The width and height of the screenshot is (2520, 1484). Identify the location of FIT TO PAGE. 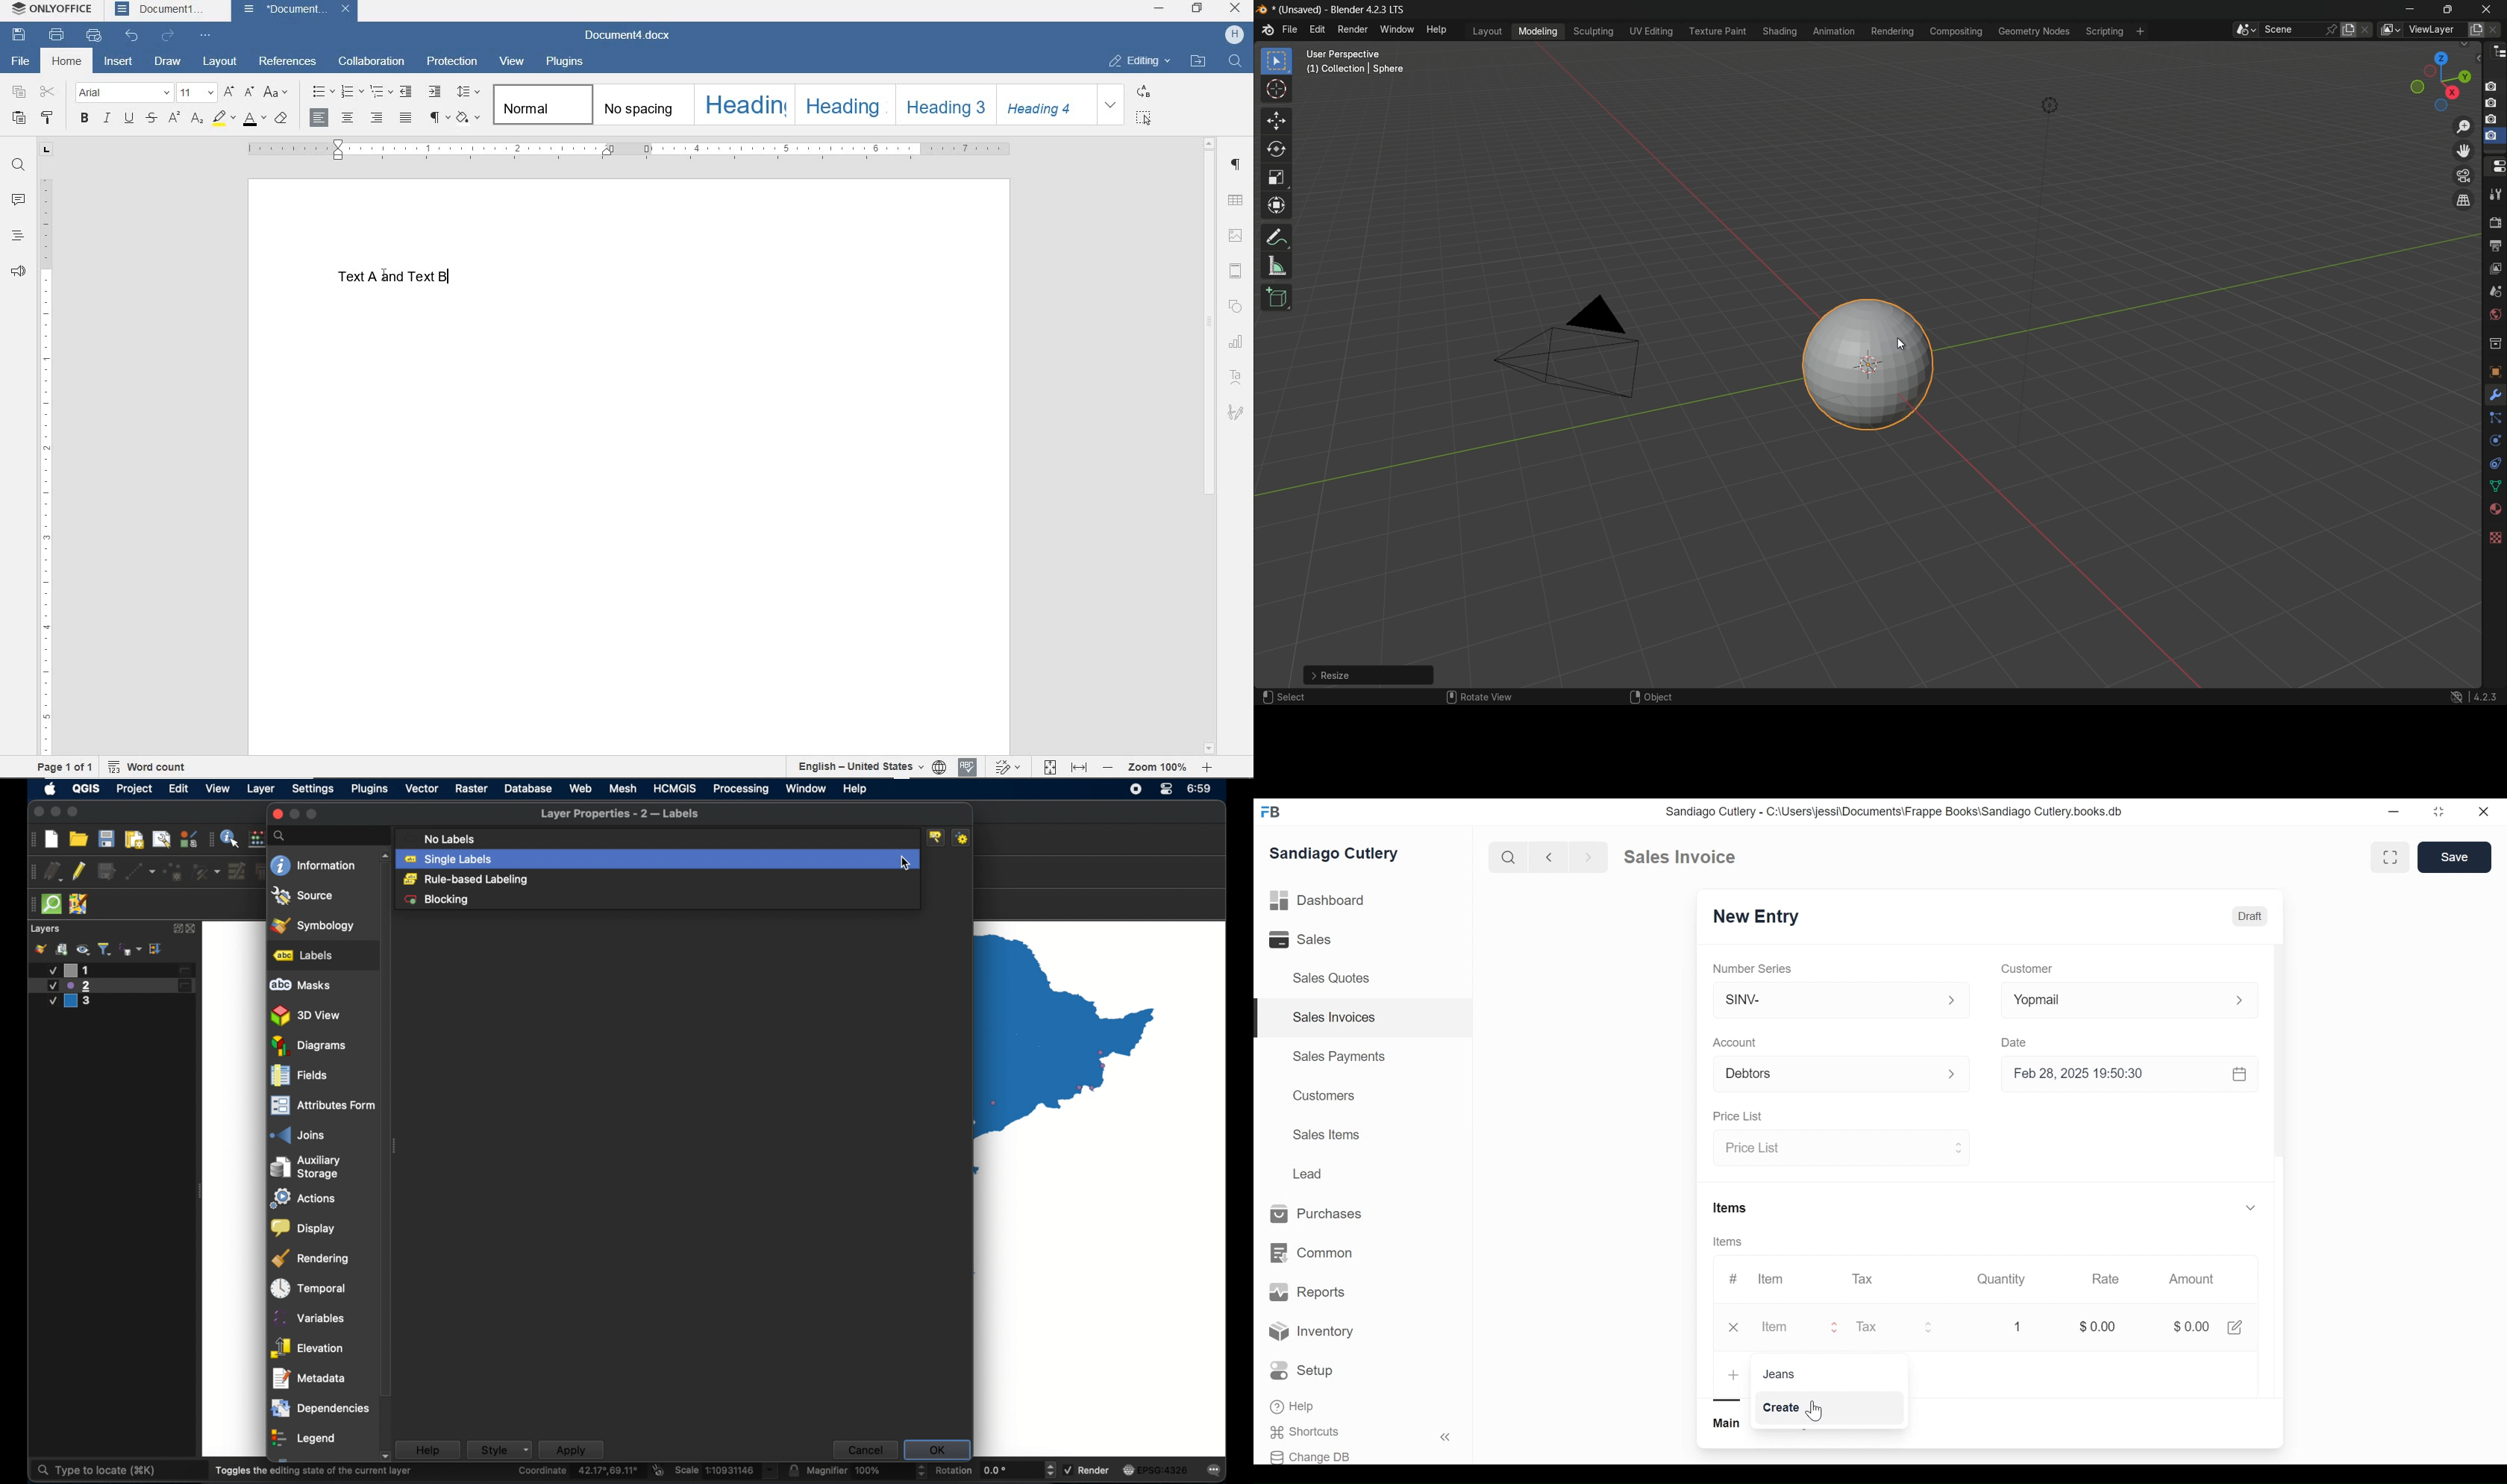
(1050, 766).